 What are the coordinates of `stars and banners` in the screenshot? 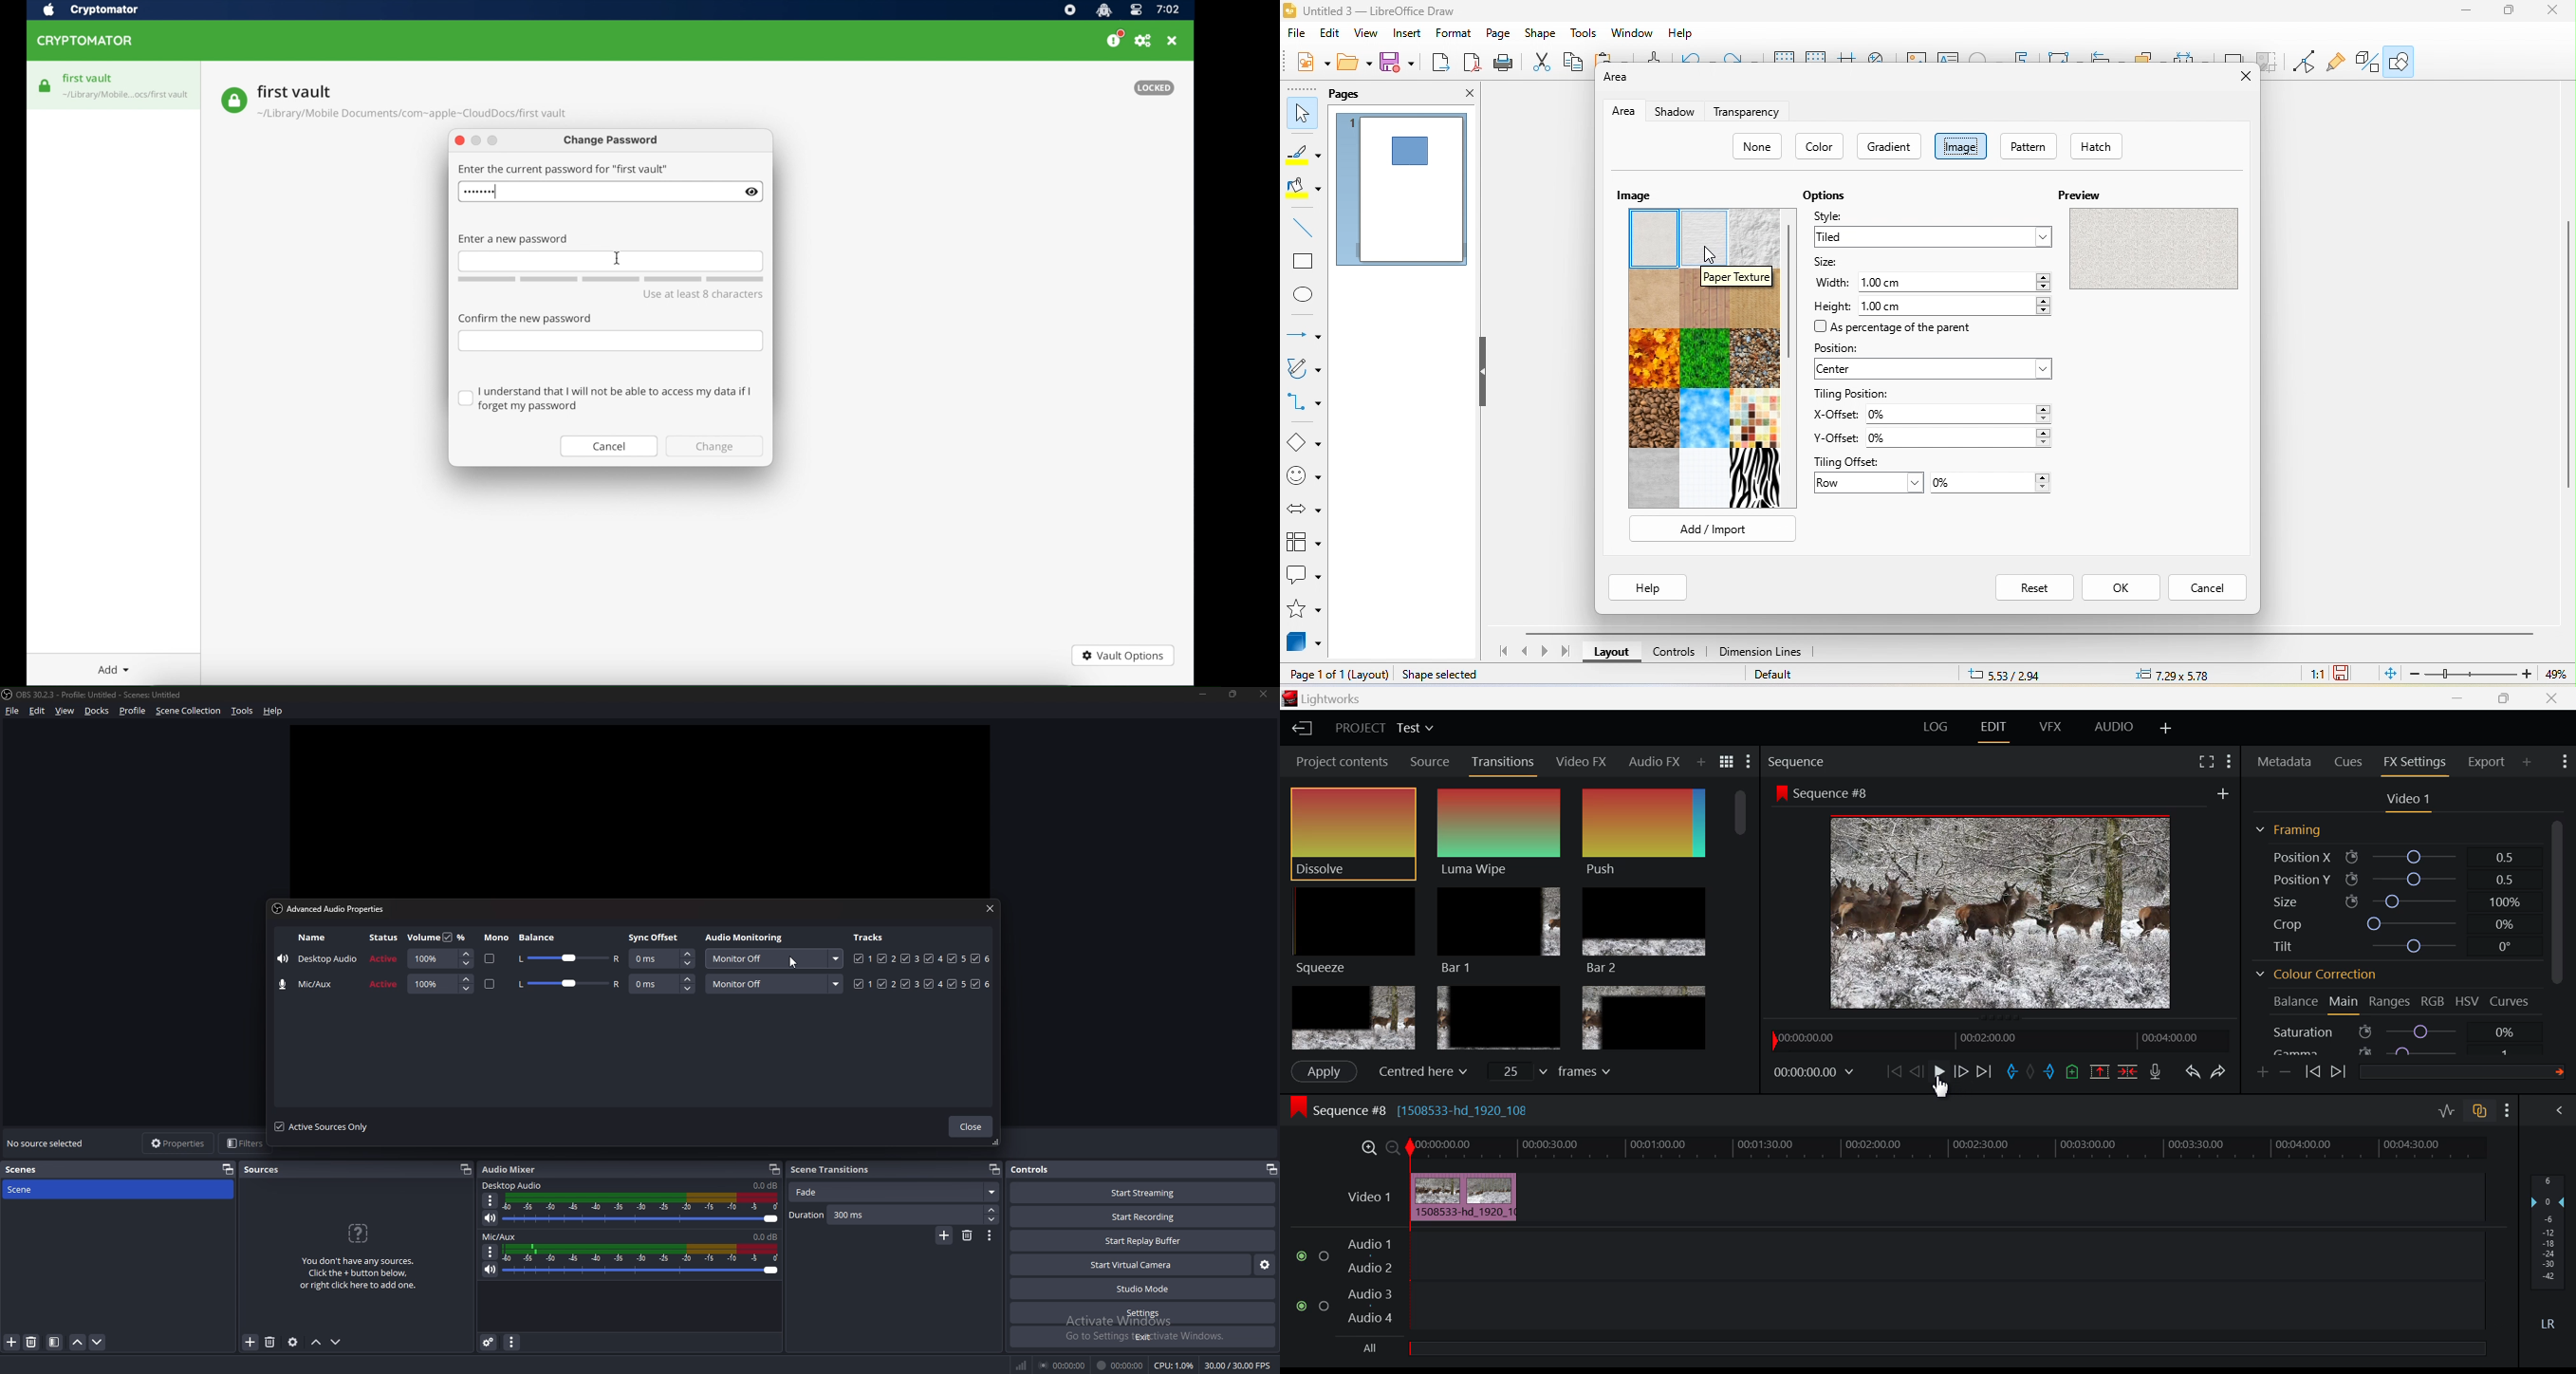 It's located at (1304, 611).